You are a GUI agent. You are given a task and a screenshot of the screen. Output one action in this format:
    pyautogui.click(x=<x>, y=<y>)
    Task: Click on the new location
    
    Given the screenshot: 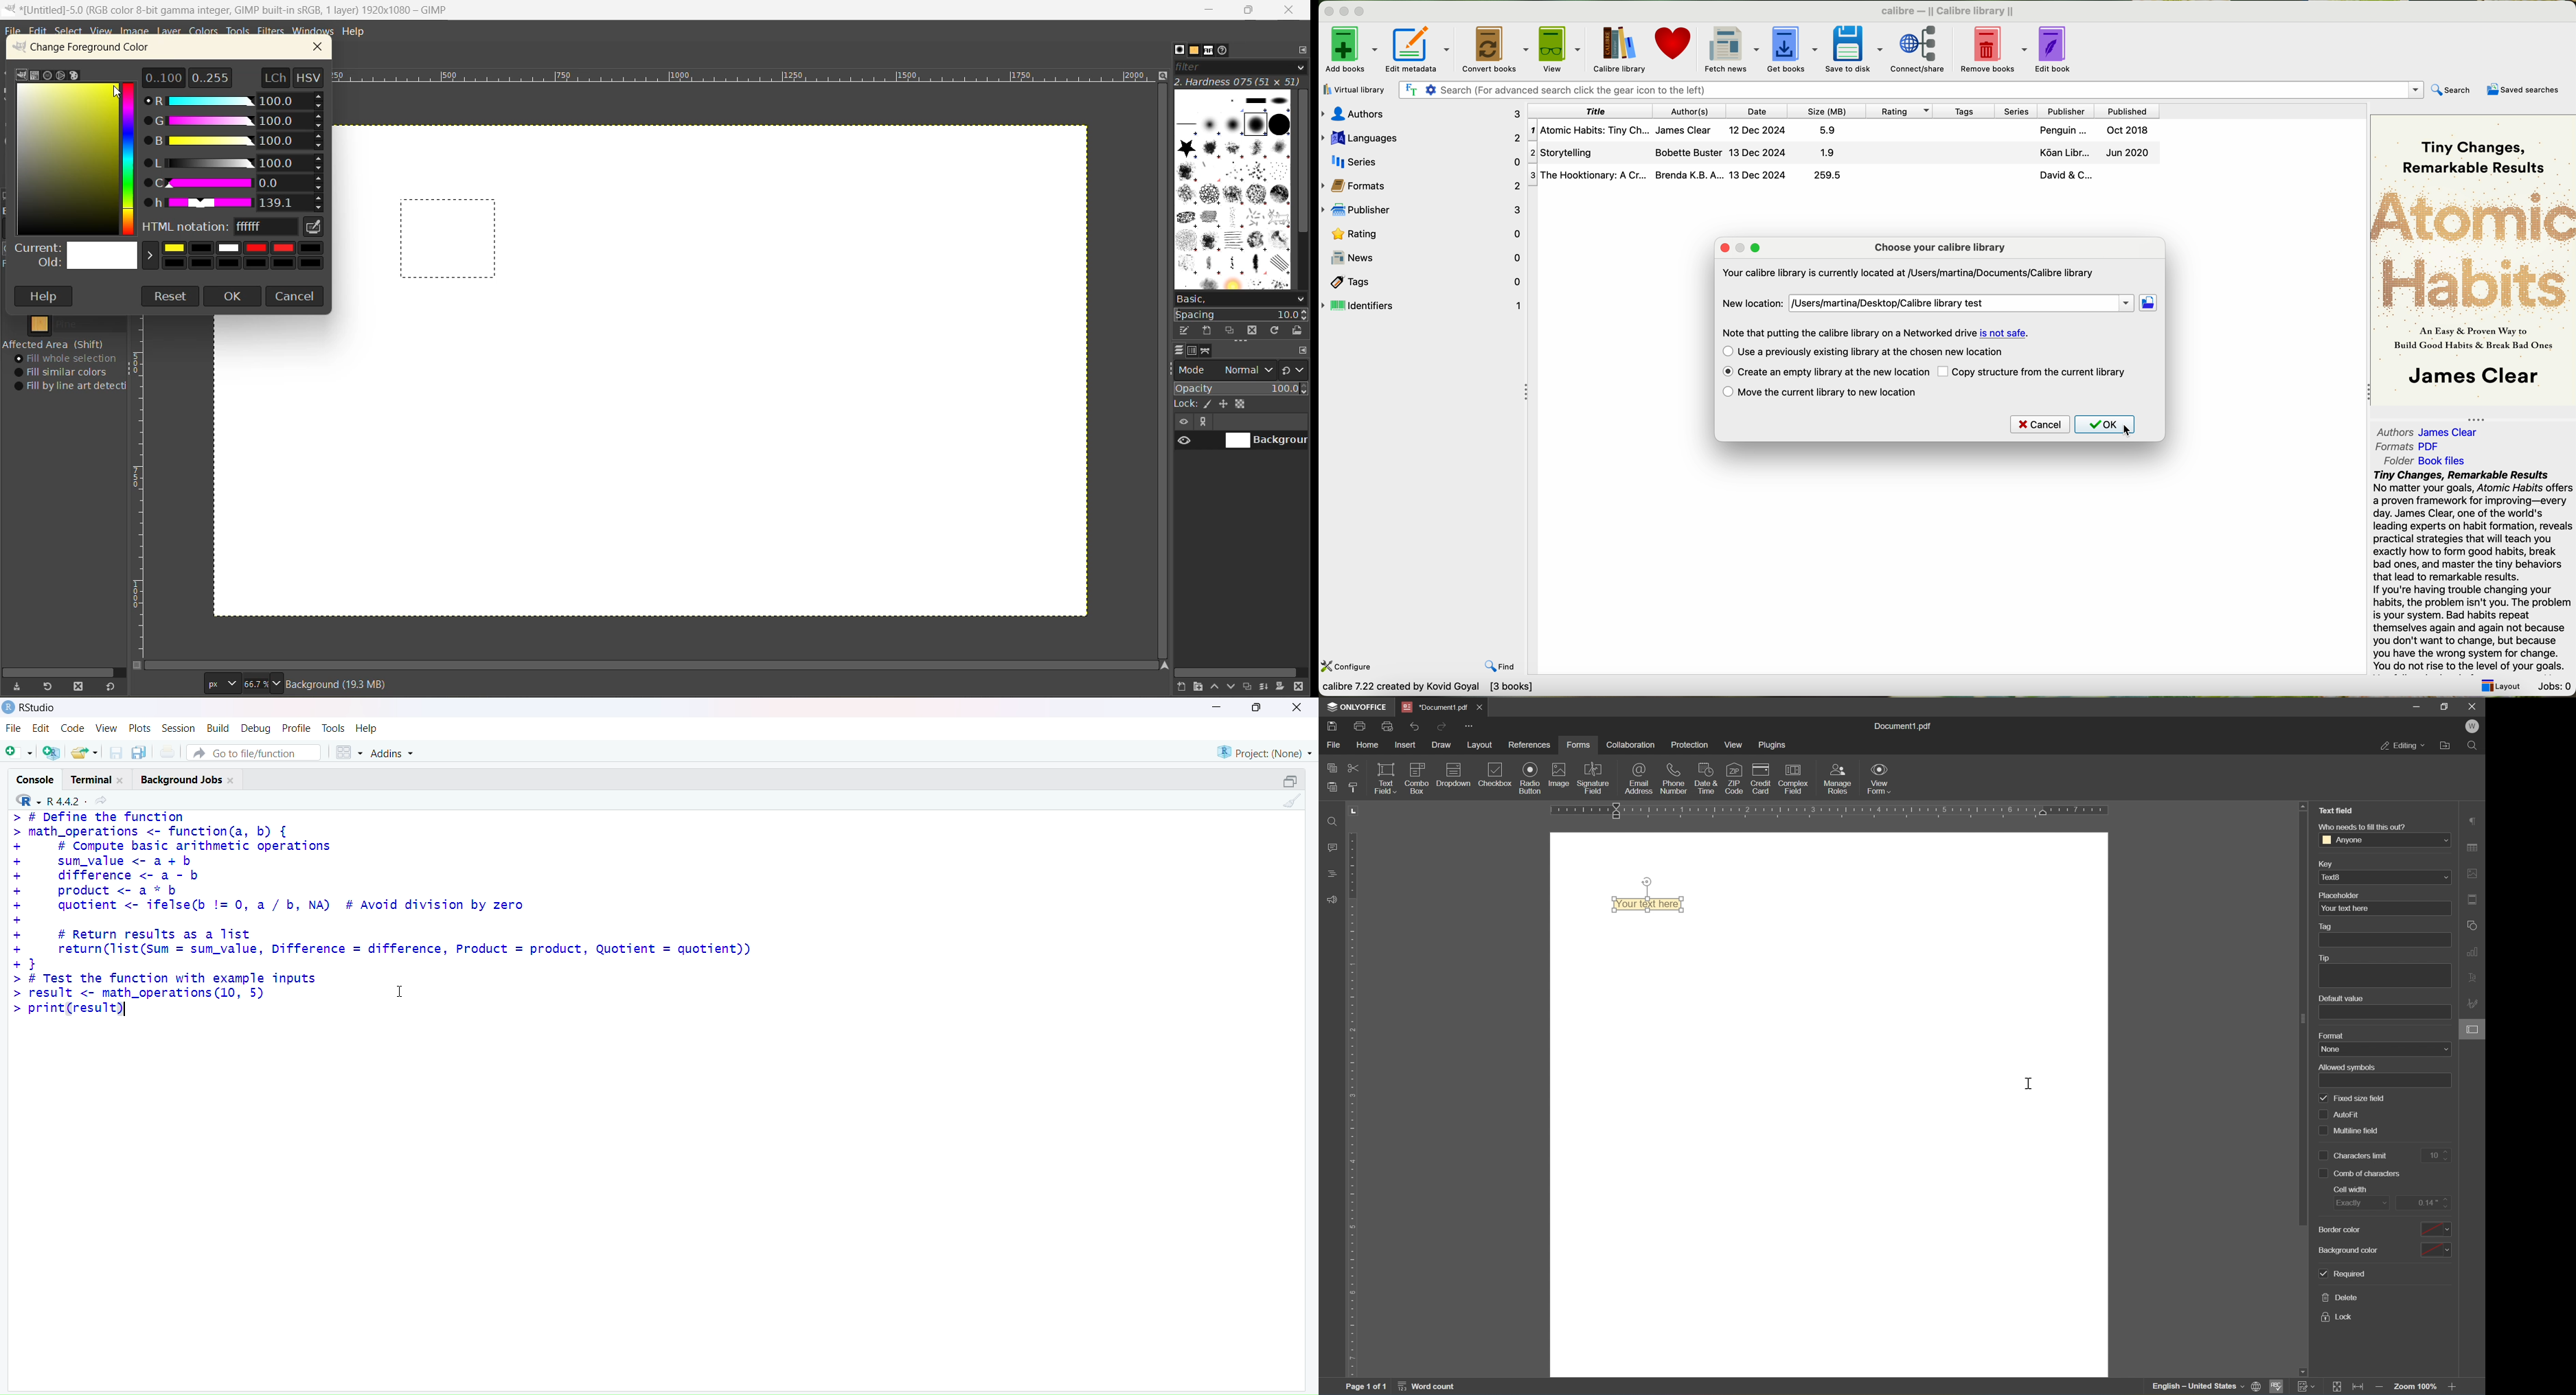 What is the action you would take?
    pyautogui.click(x=1749, y=303)
    